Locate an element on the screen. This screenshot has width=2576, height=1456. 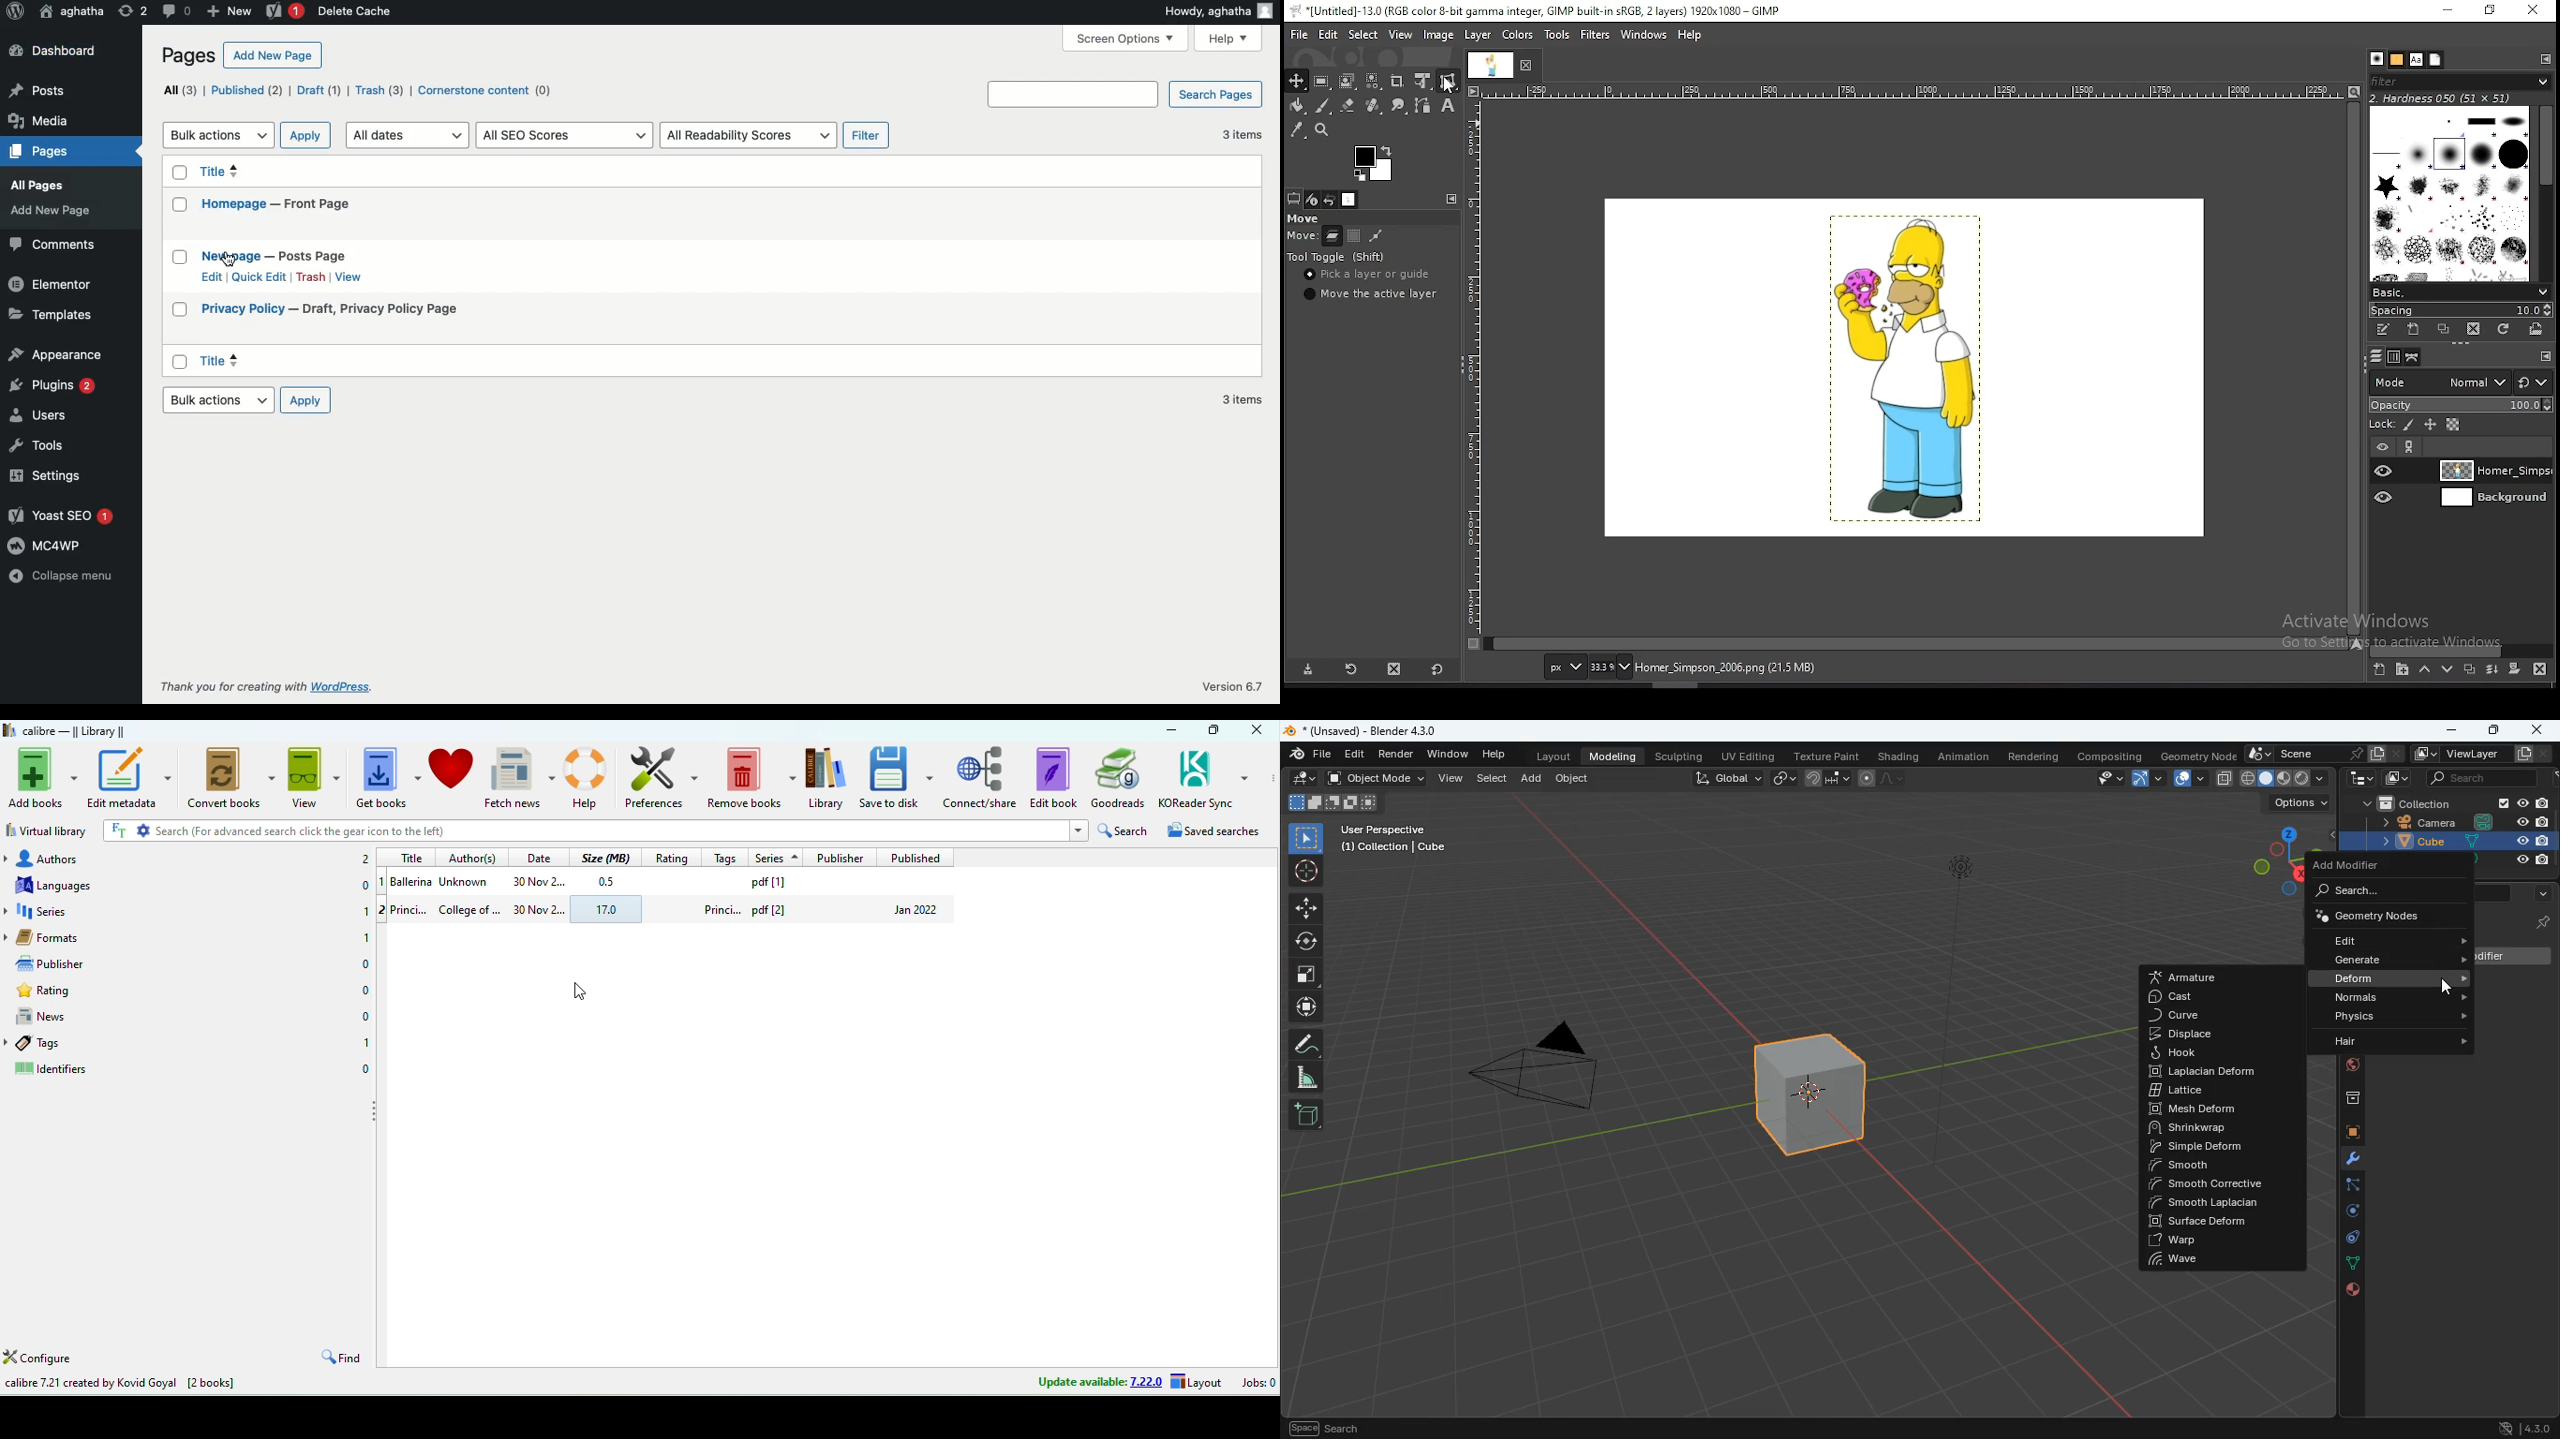
Screen options is located at coordinates (1126, 37).